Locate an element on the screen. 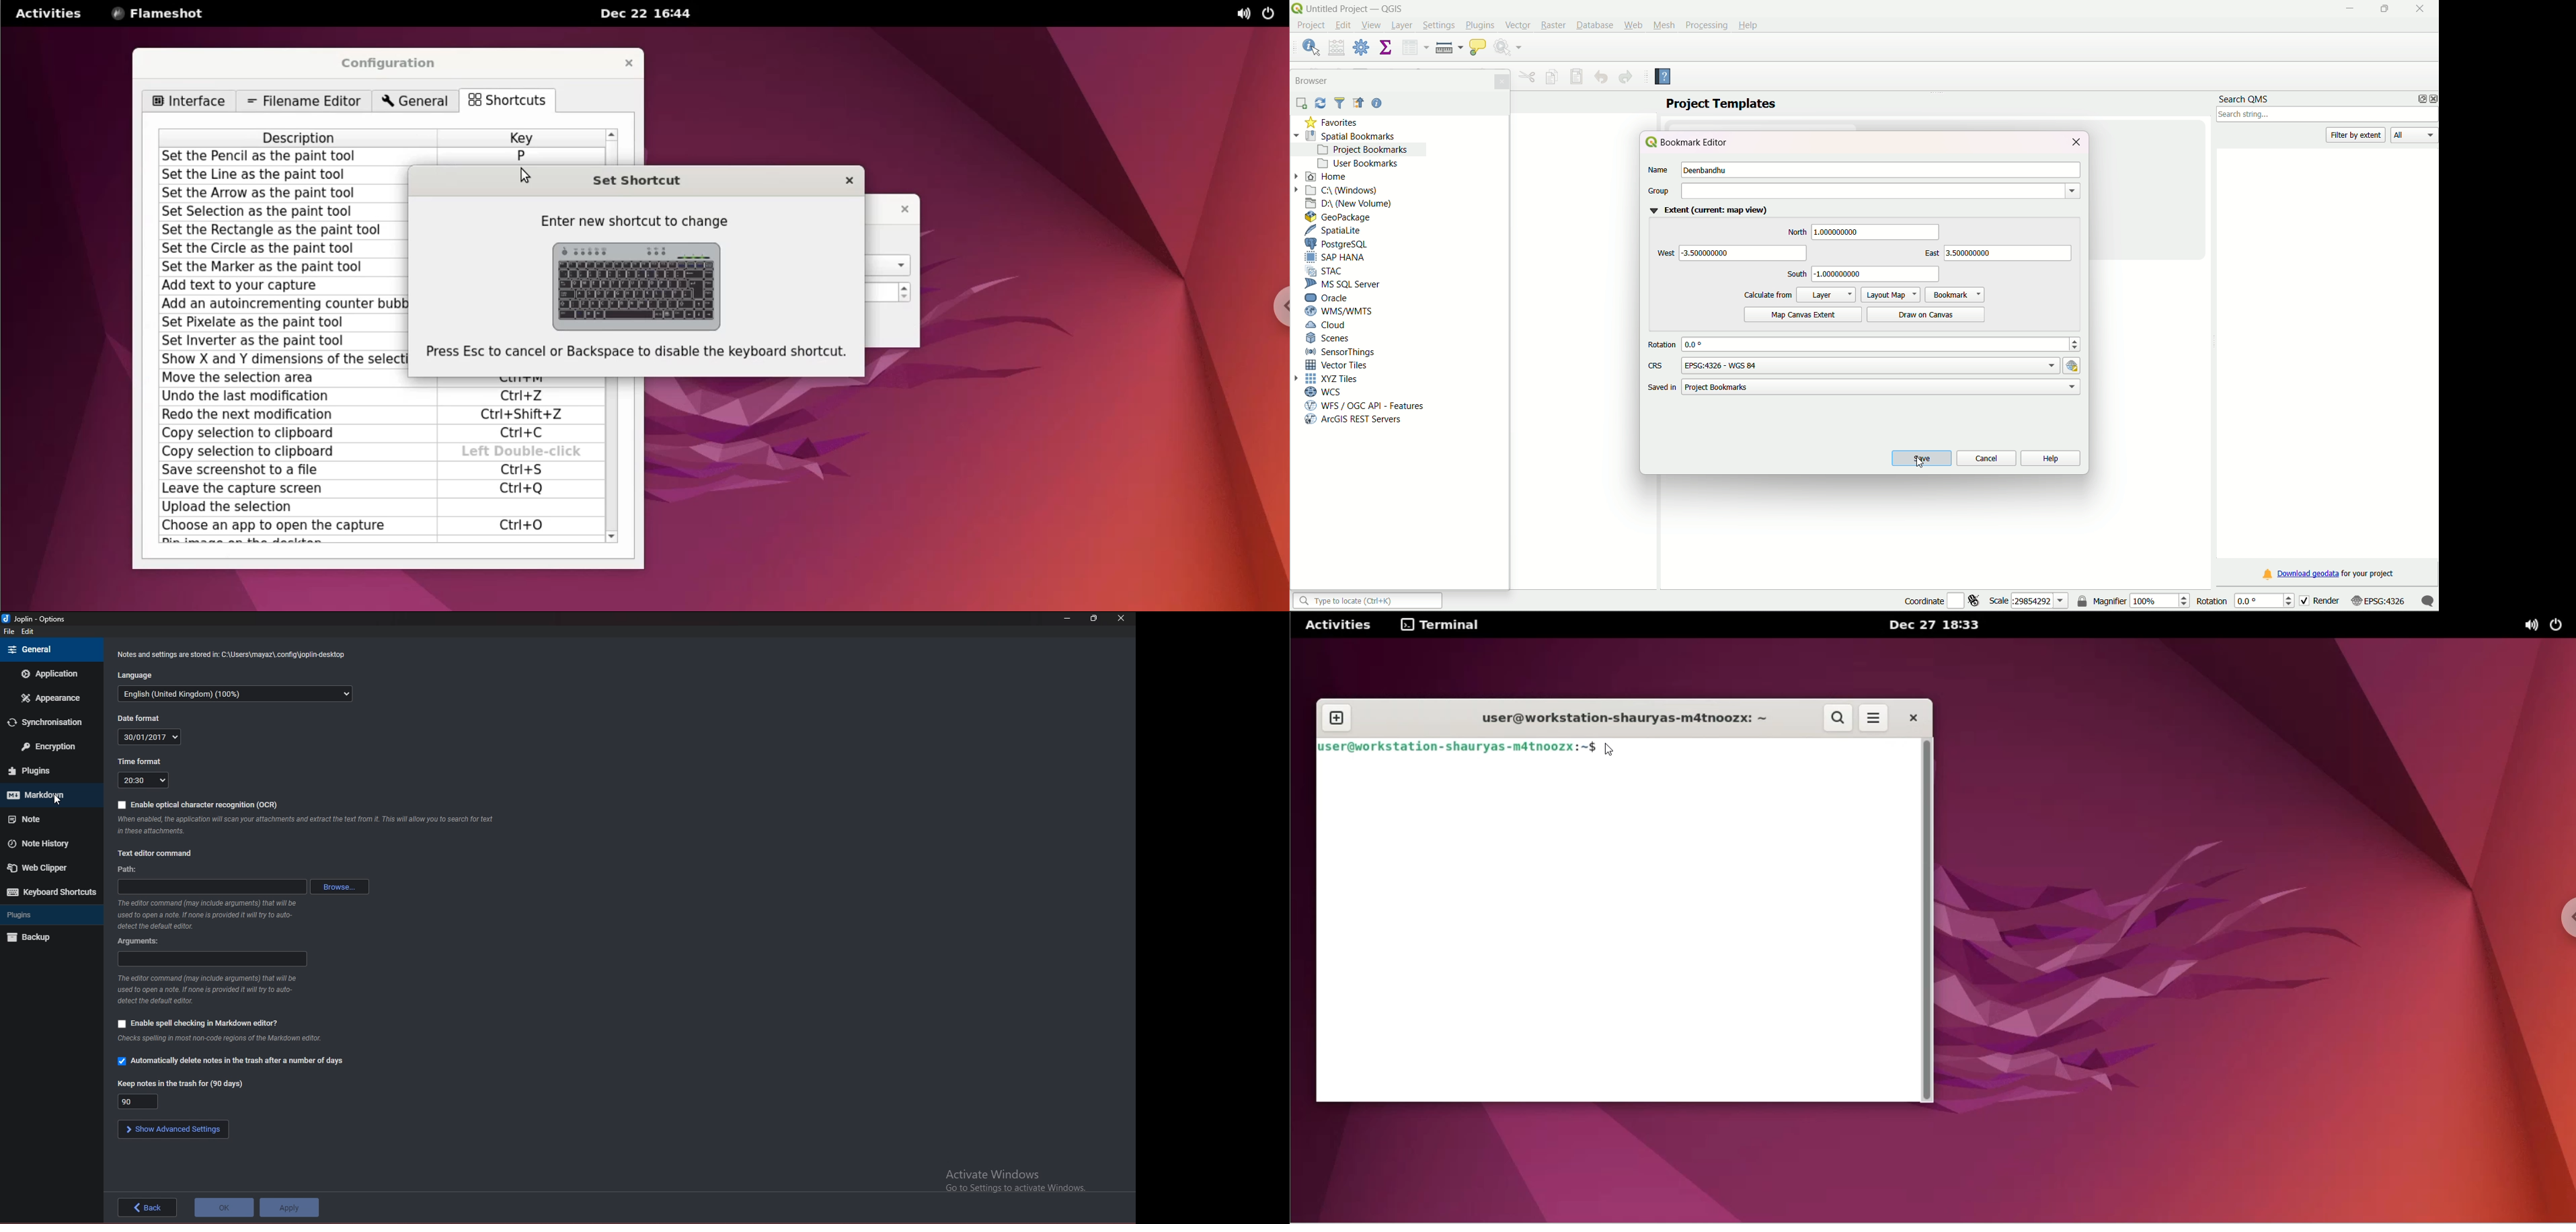 This screenshot has height=1232, width=2576. backup is located at coordinates (47, 938).